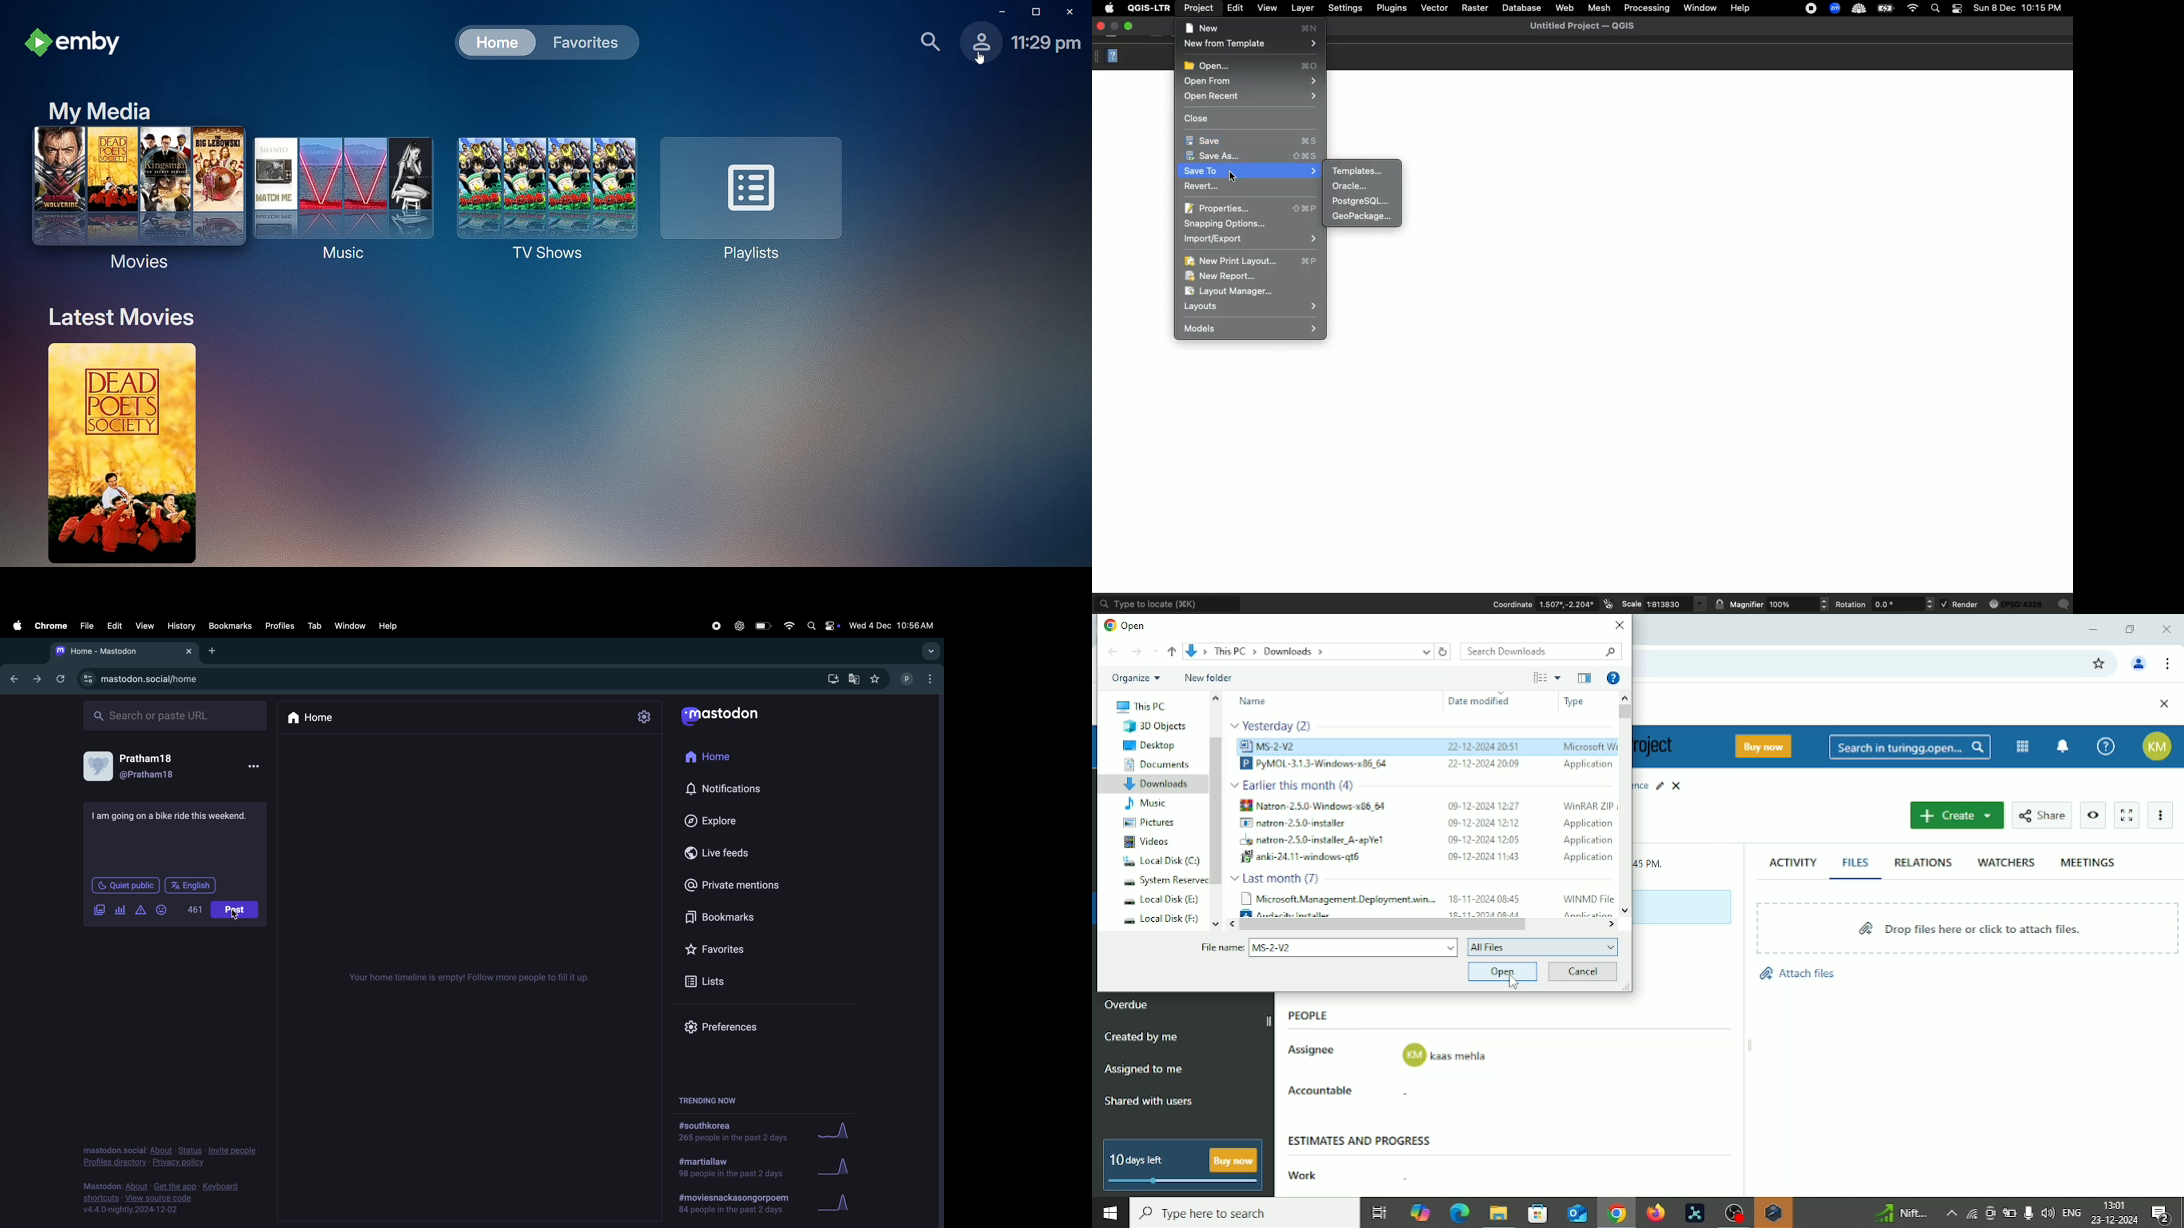 The height and width of the screenshot is (1232, 2184). I want to click on alerts, so click(140, 912).